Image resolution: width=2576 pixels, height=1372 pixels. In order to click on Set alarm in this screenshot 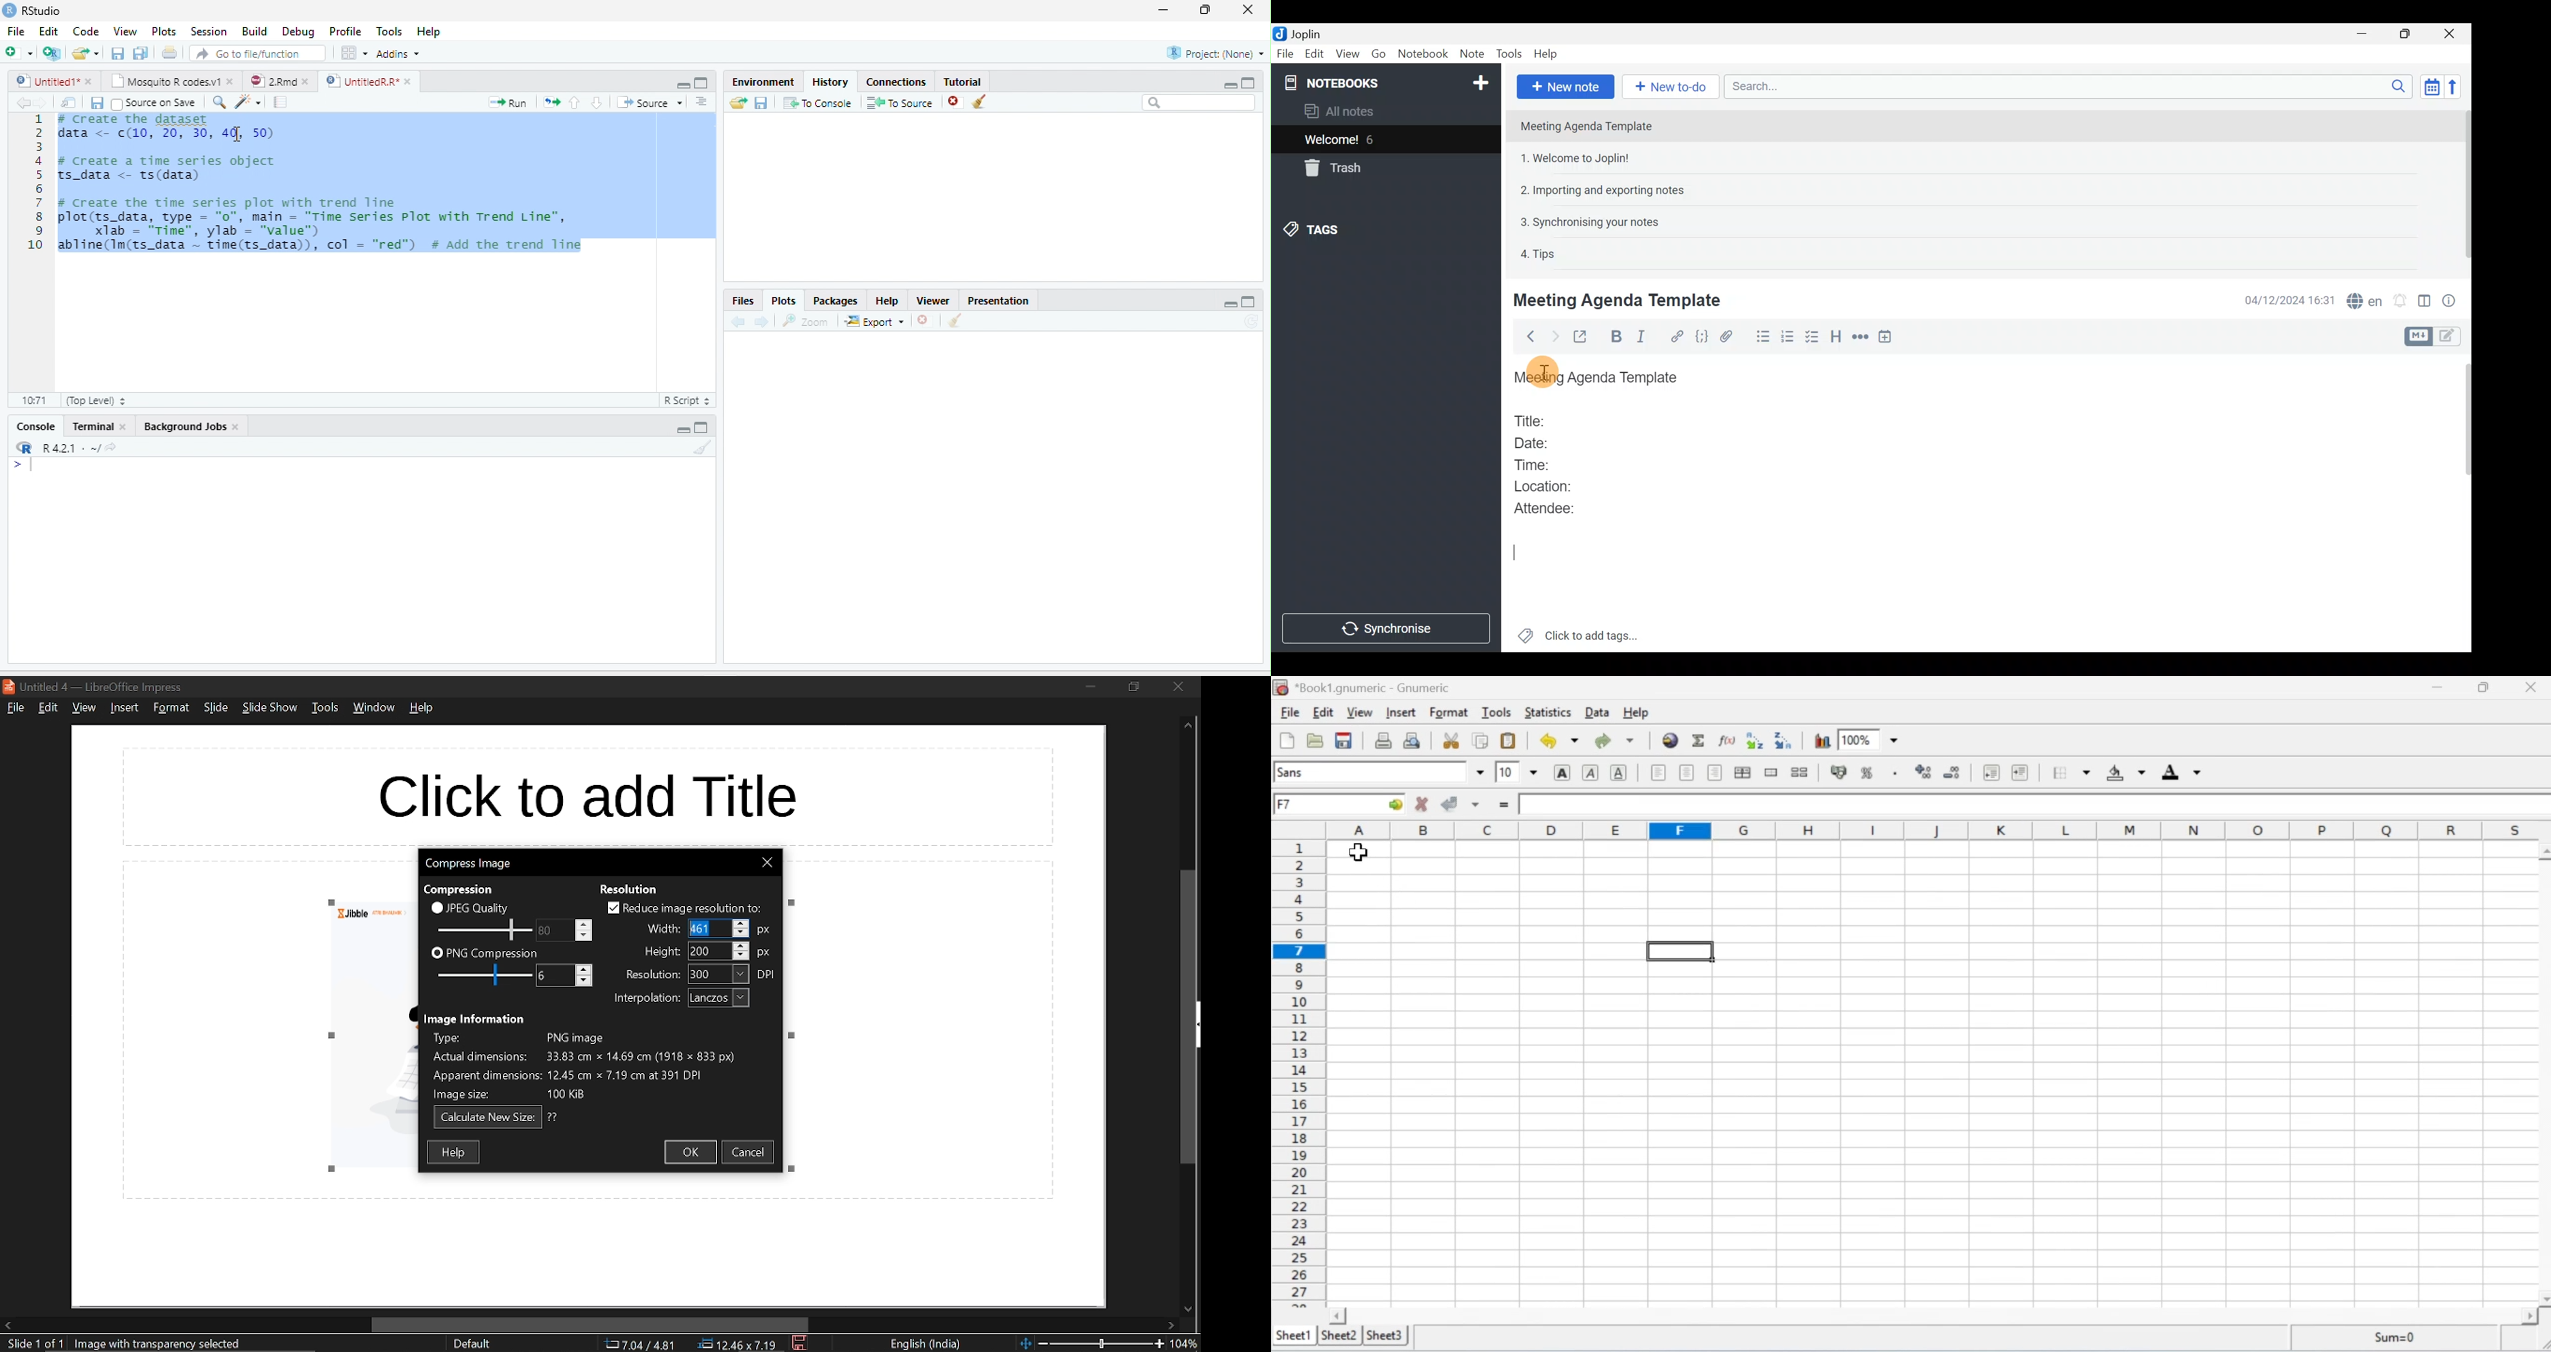, I will do `click(2402, 300)`.